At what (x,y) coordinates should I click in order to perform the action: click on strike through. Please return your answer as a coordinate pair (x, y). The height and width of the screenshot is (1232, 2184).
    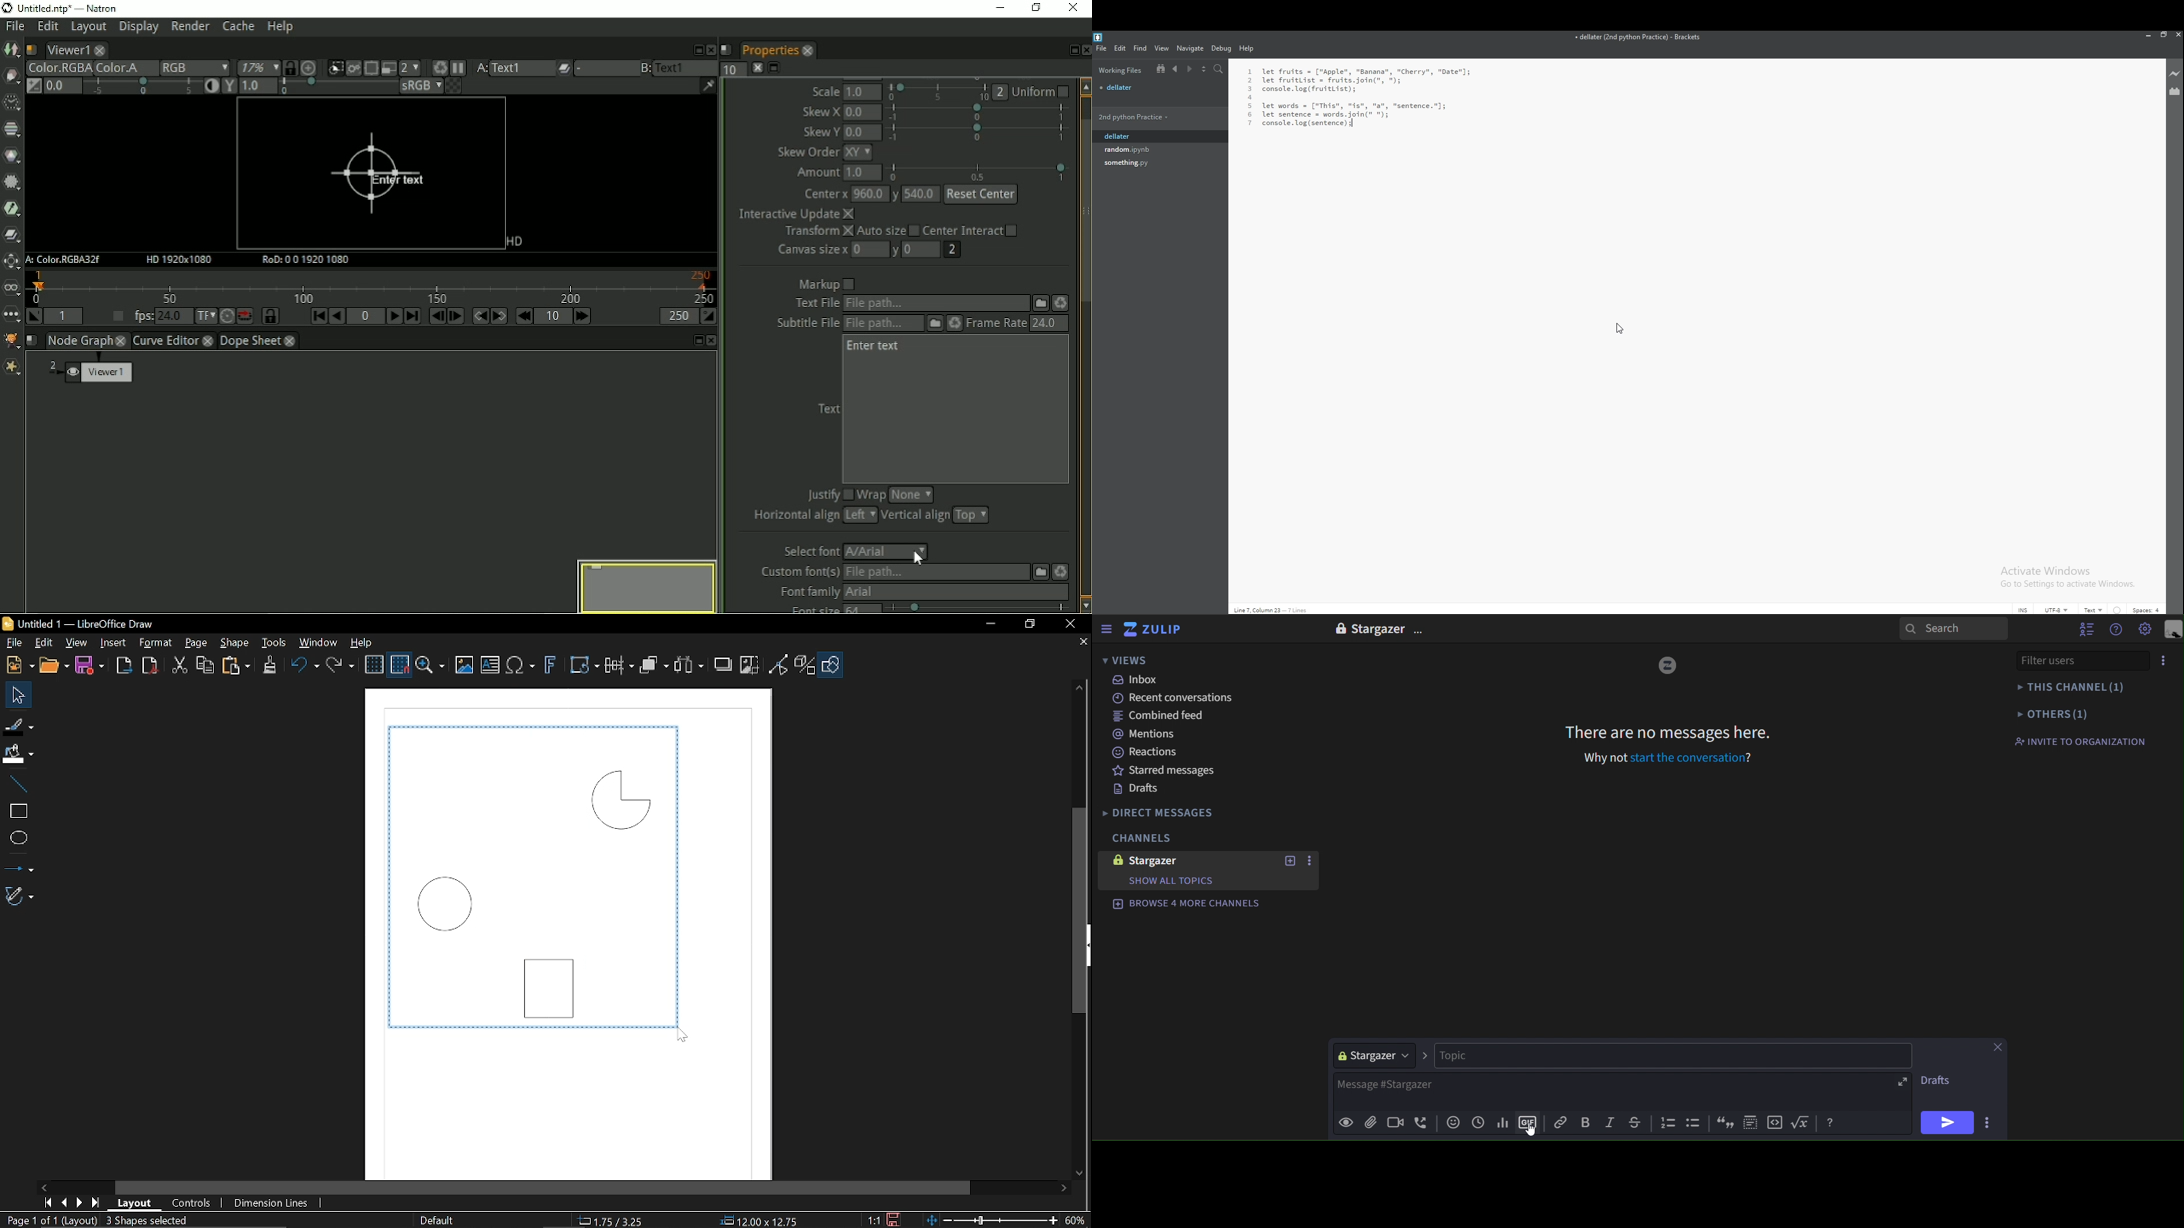
    Looking at the image, I should click on (1633, 1121).